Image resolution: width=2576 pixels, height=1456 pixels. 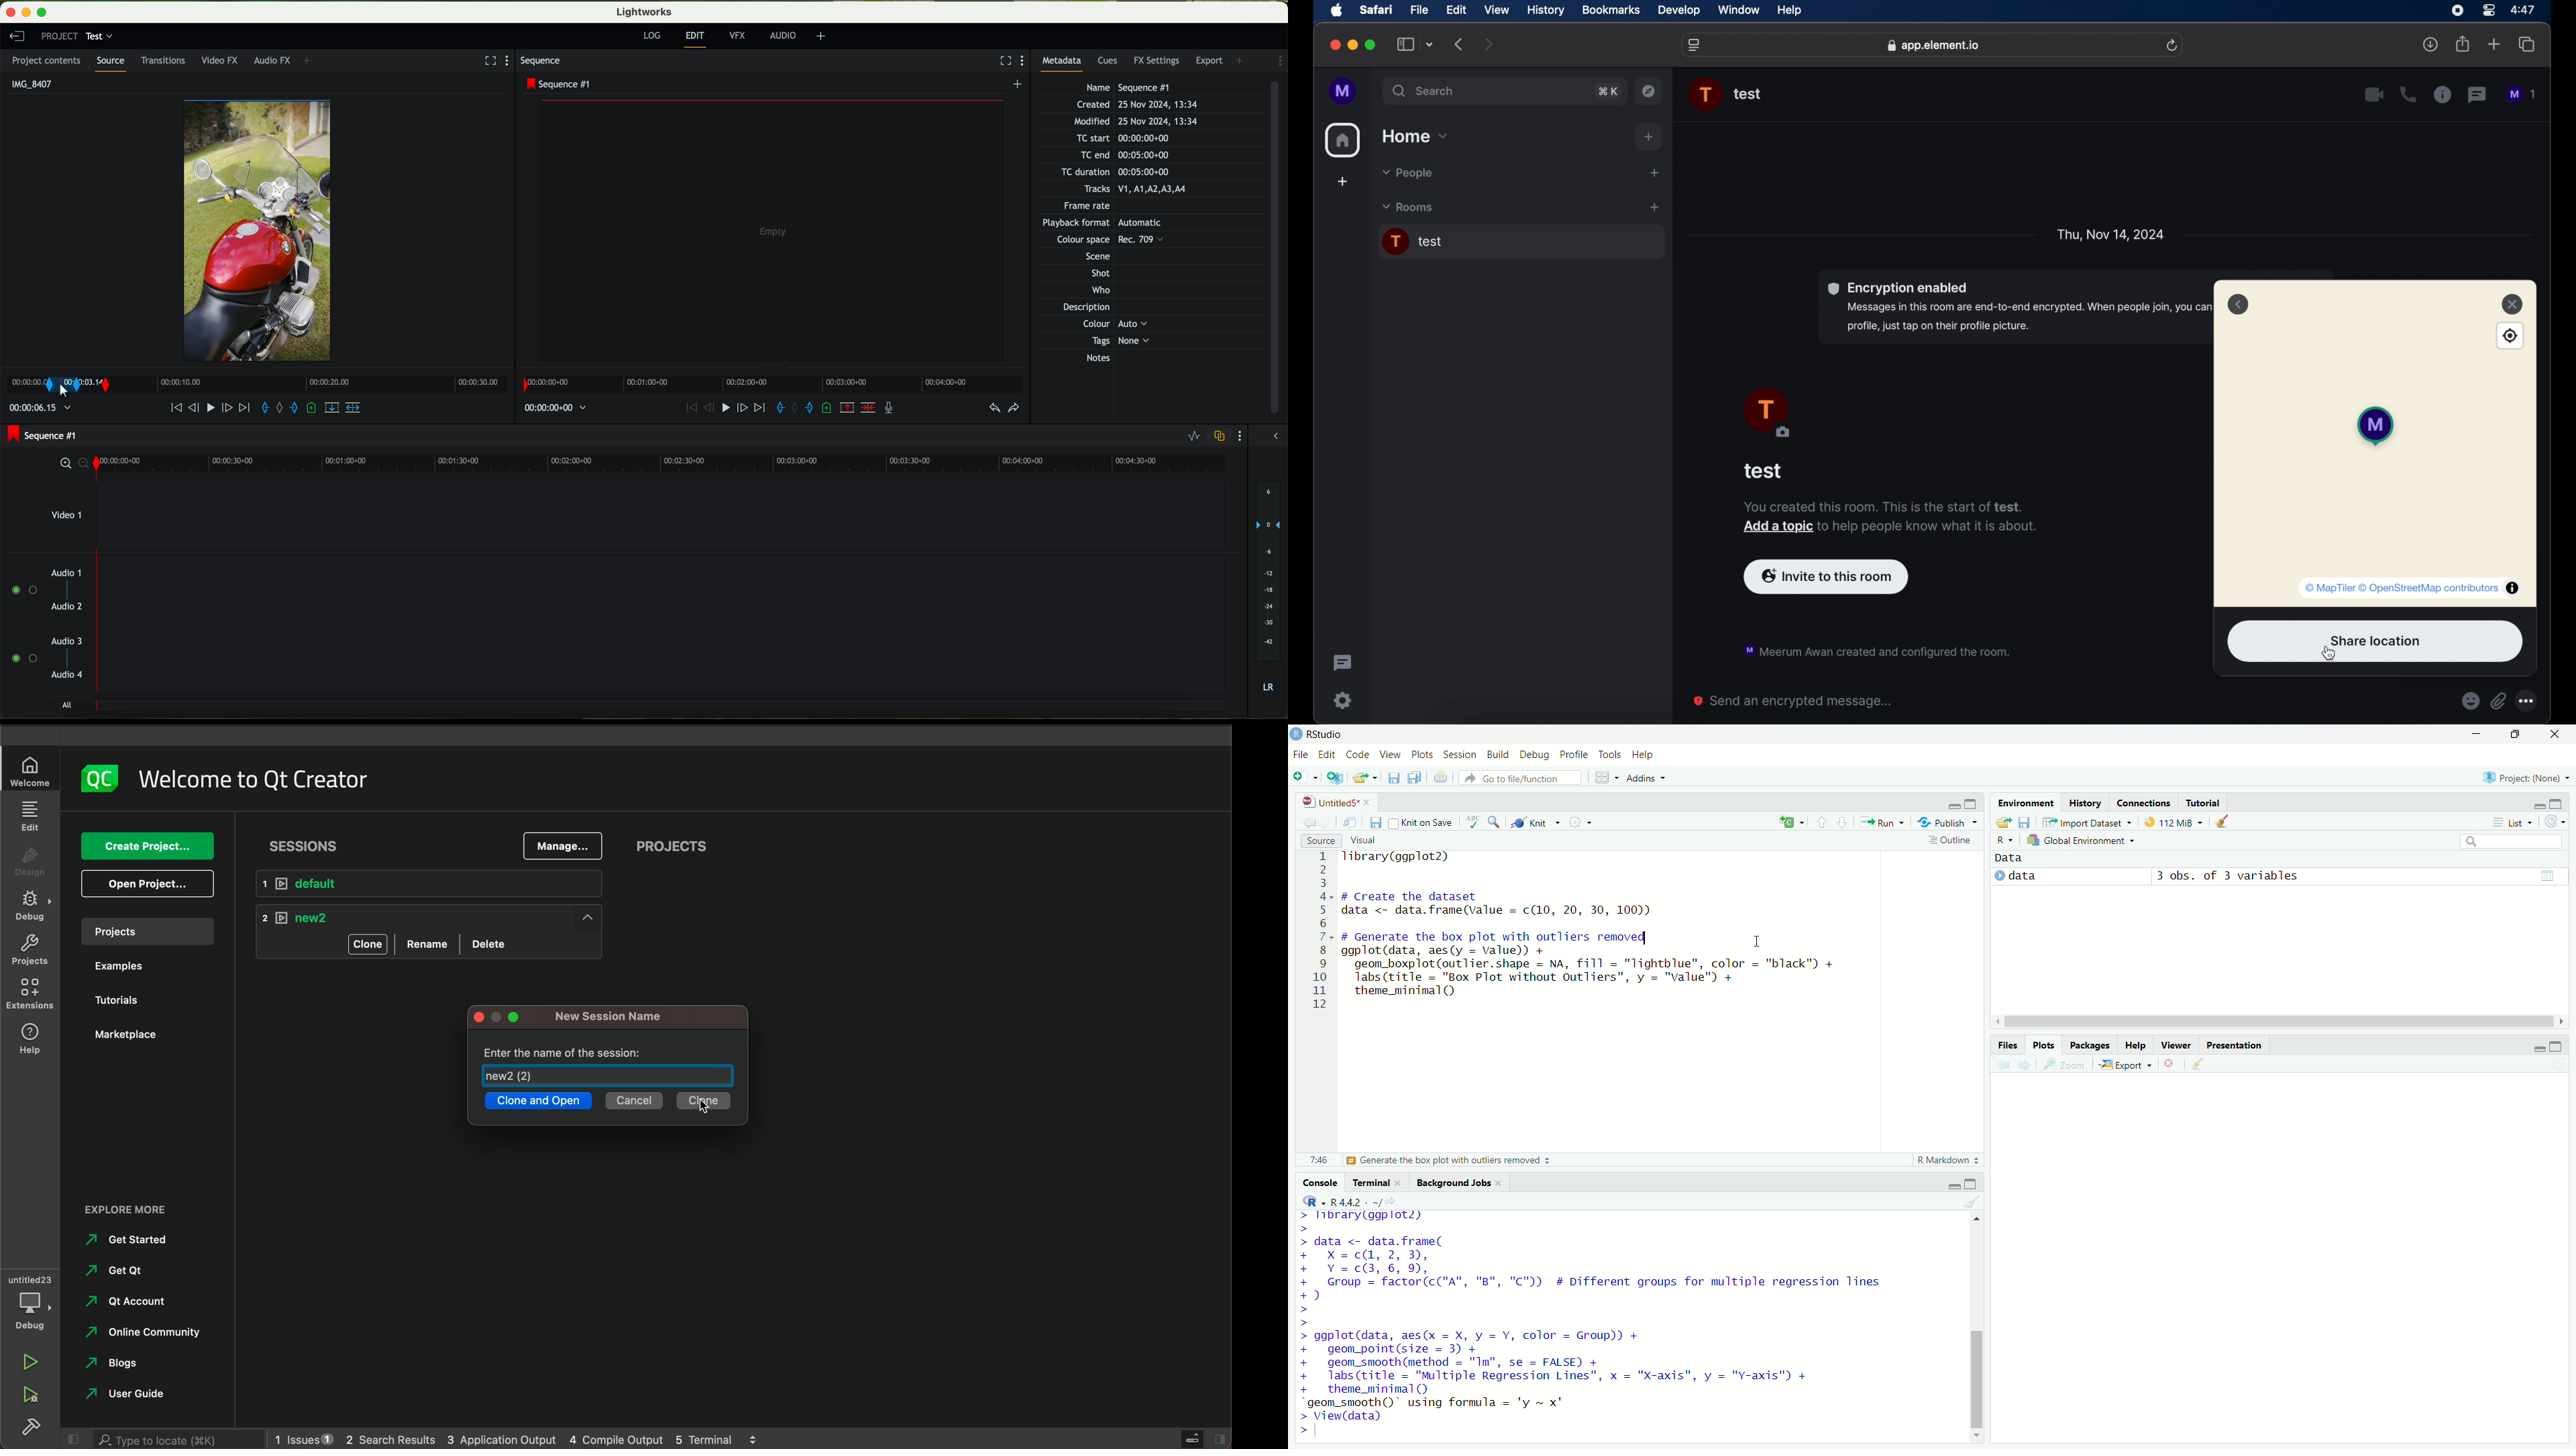 What do you see at coordinates (1975, 1181) in the screenshot?
I see `maximise` at bounding box center [1975, 1181].